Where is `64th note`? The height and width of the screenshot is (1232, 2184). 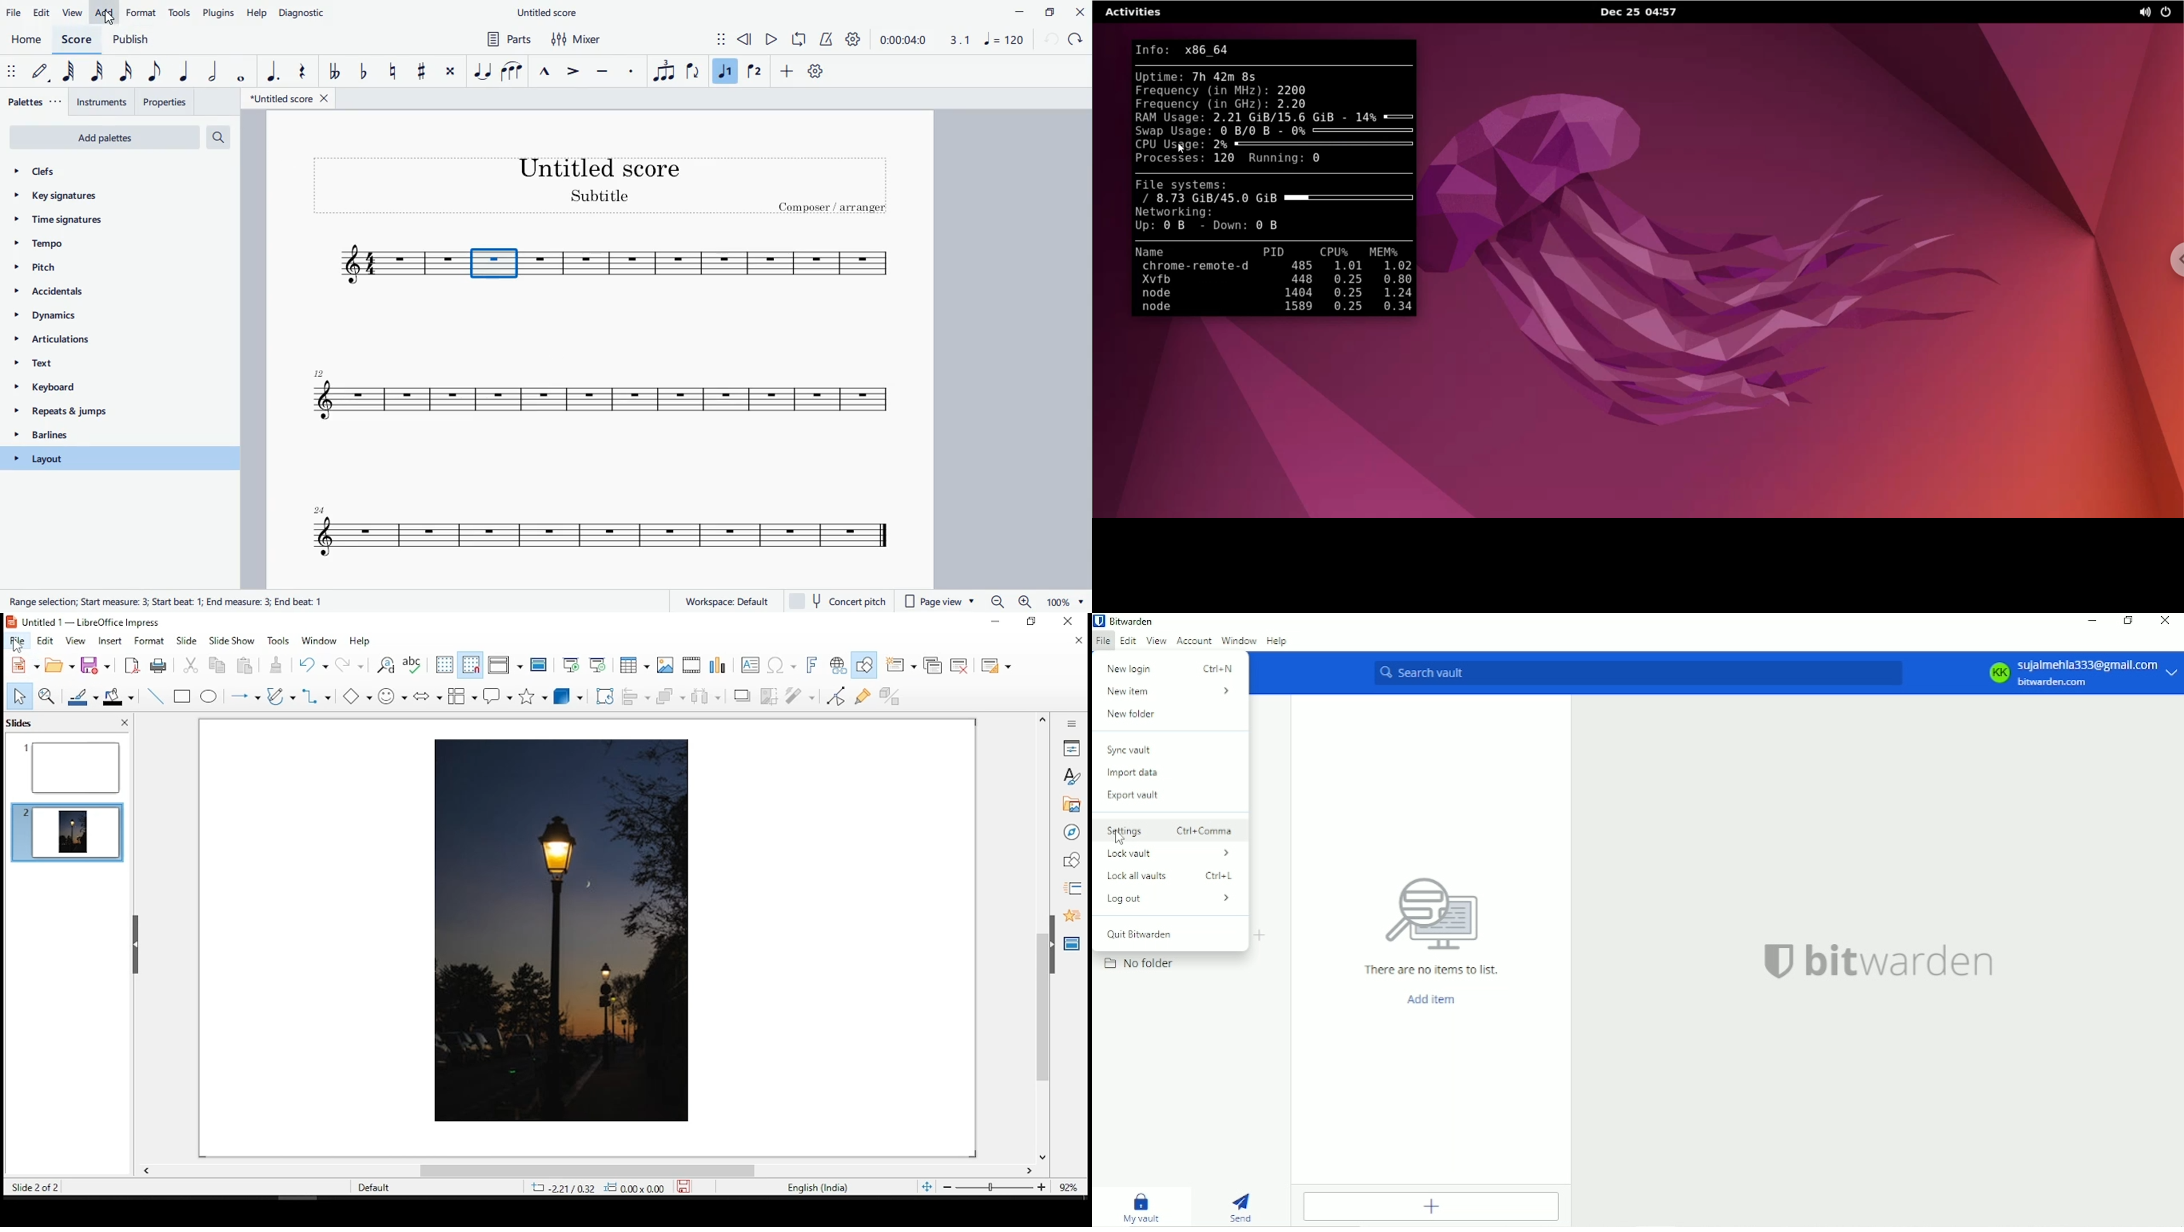
64th note is located at coordinates (73, 74).